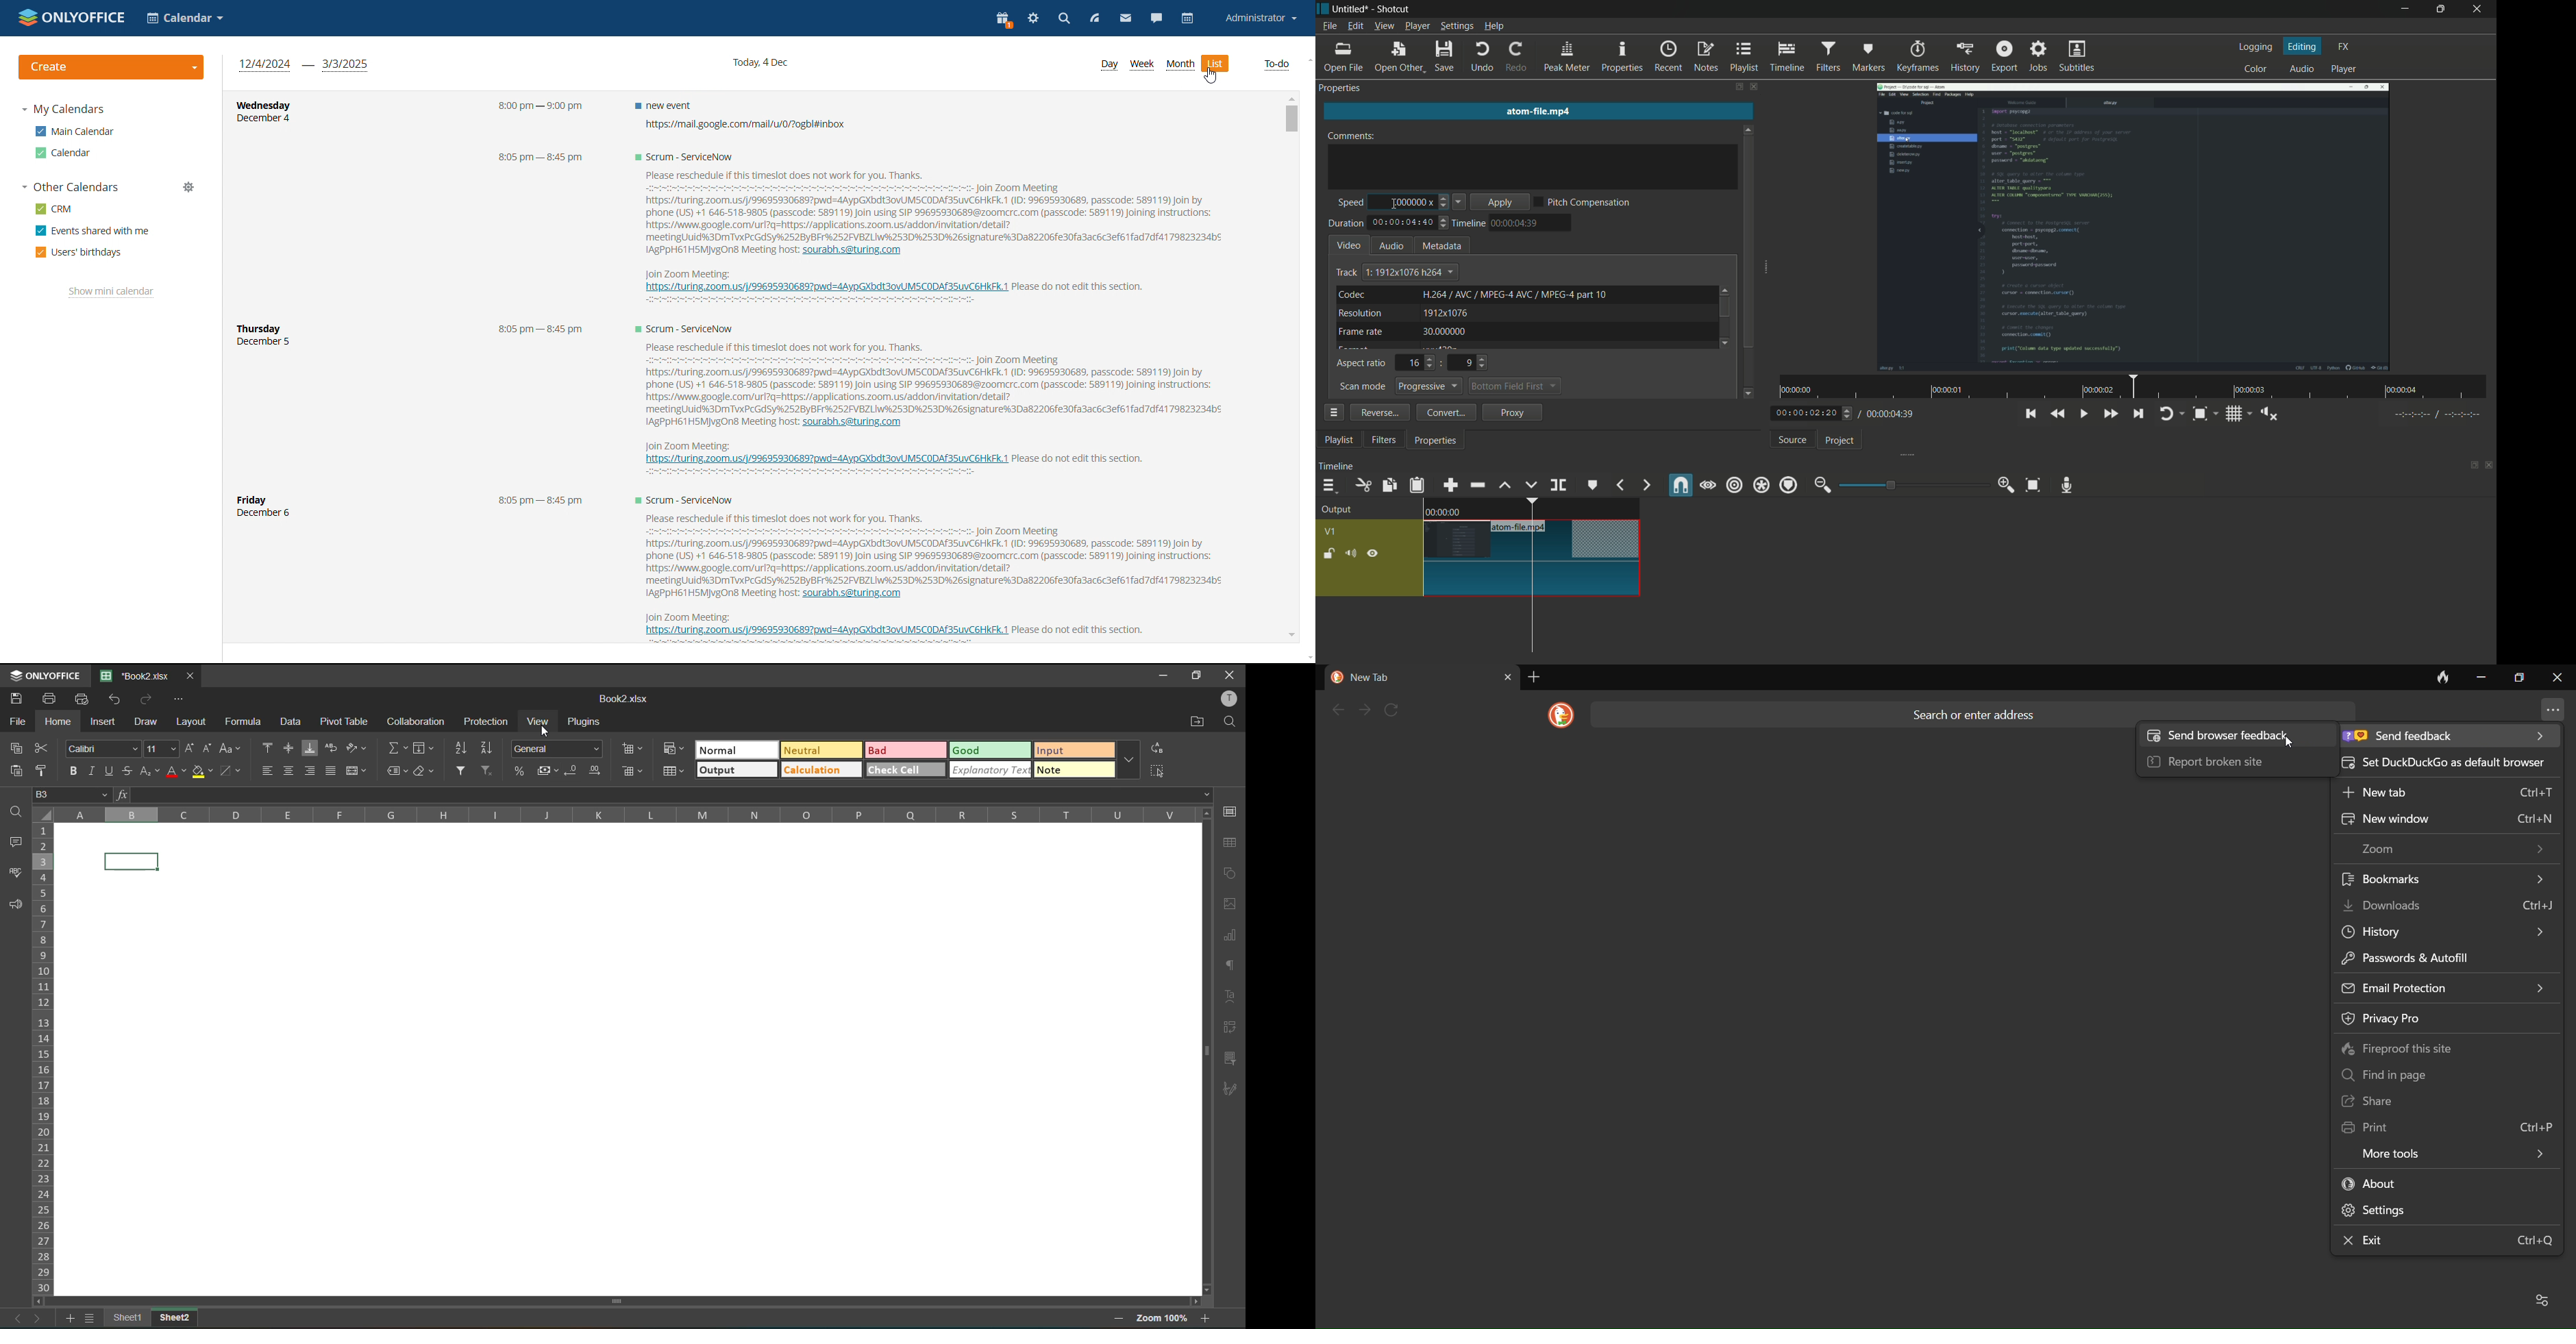 This screenshot has width=2576, height=1344. What do you see at coordinates (1761, 485) in the screenshot?
I see `ripple all tracks` at bounding box center [1761, 485].